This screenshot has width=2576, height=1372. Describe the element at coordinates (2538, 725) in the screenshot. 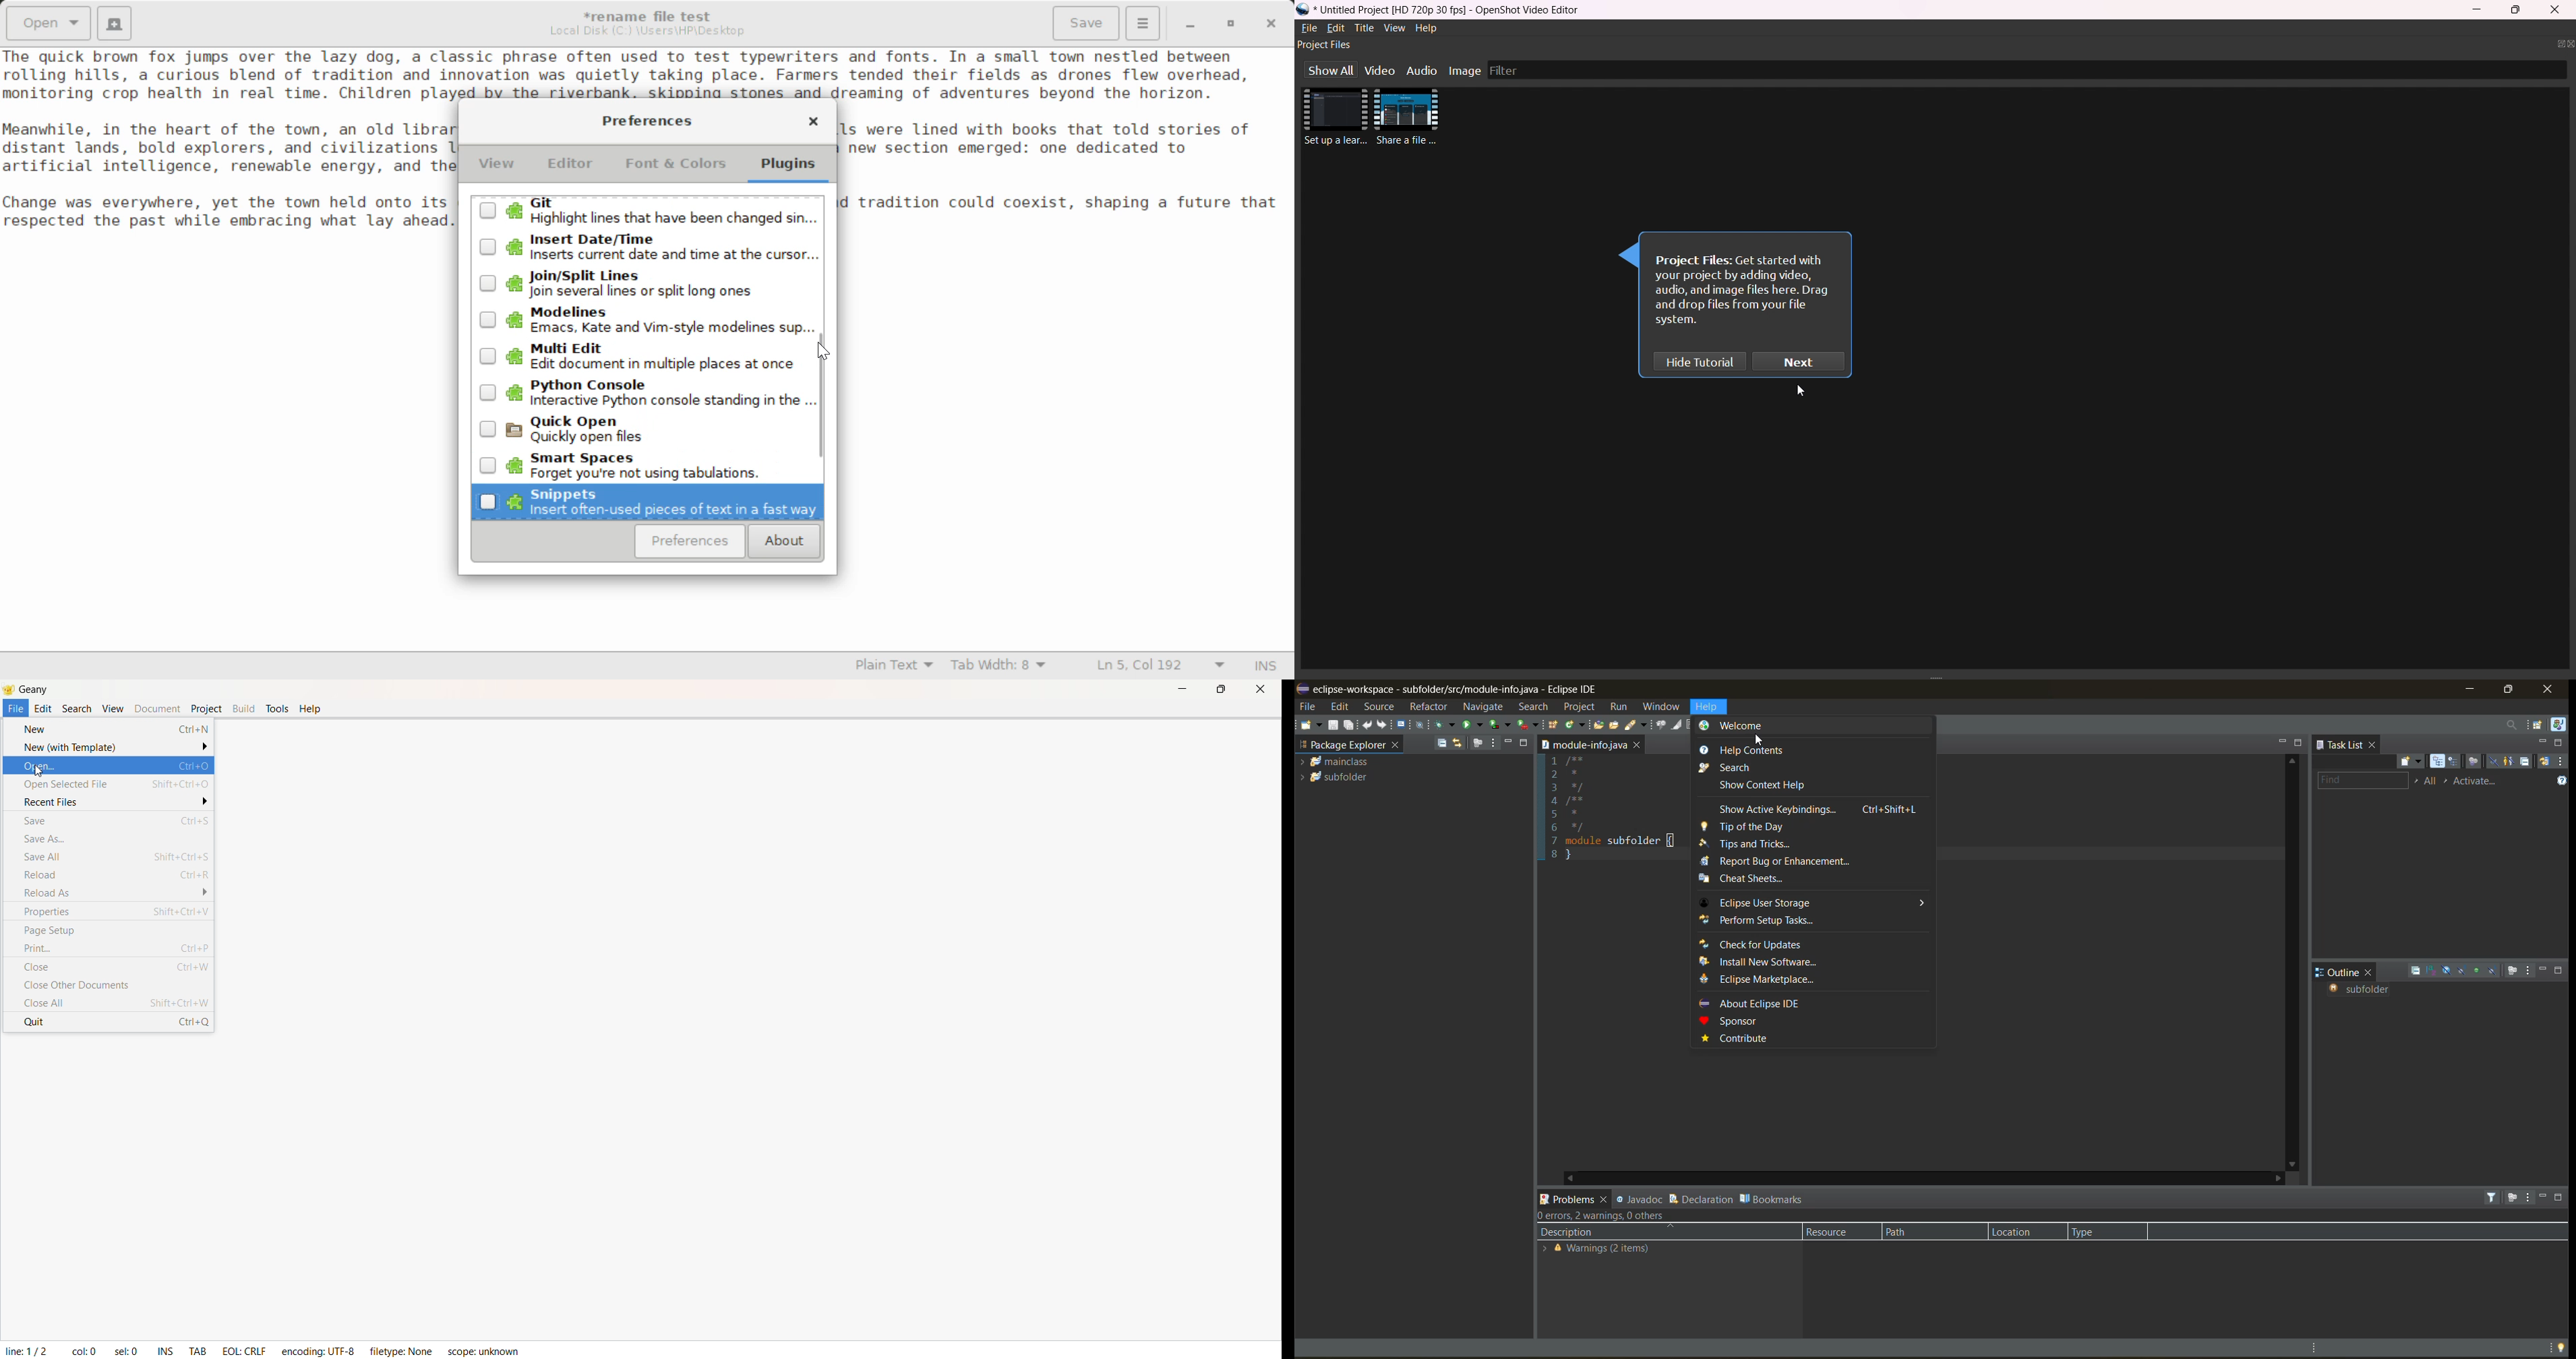

I see `open perspective` at that location.